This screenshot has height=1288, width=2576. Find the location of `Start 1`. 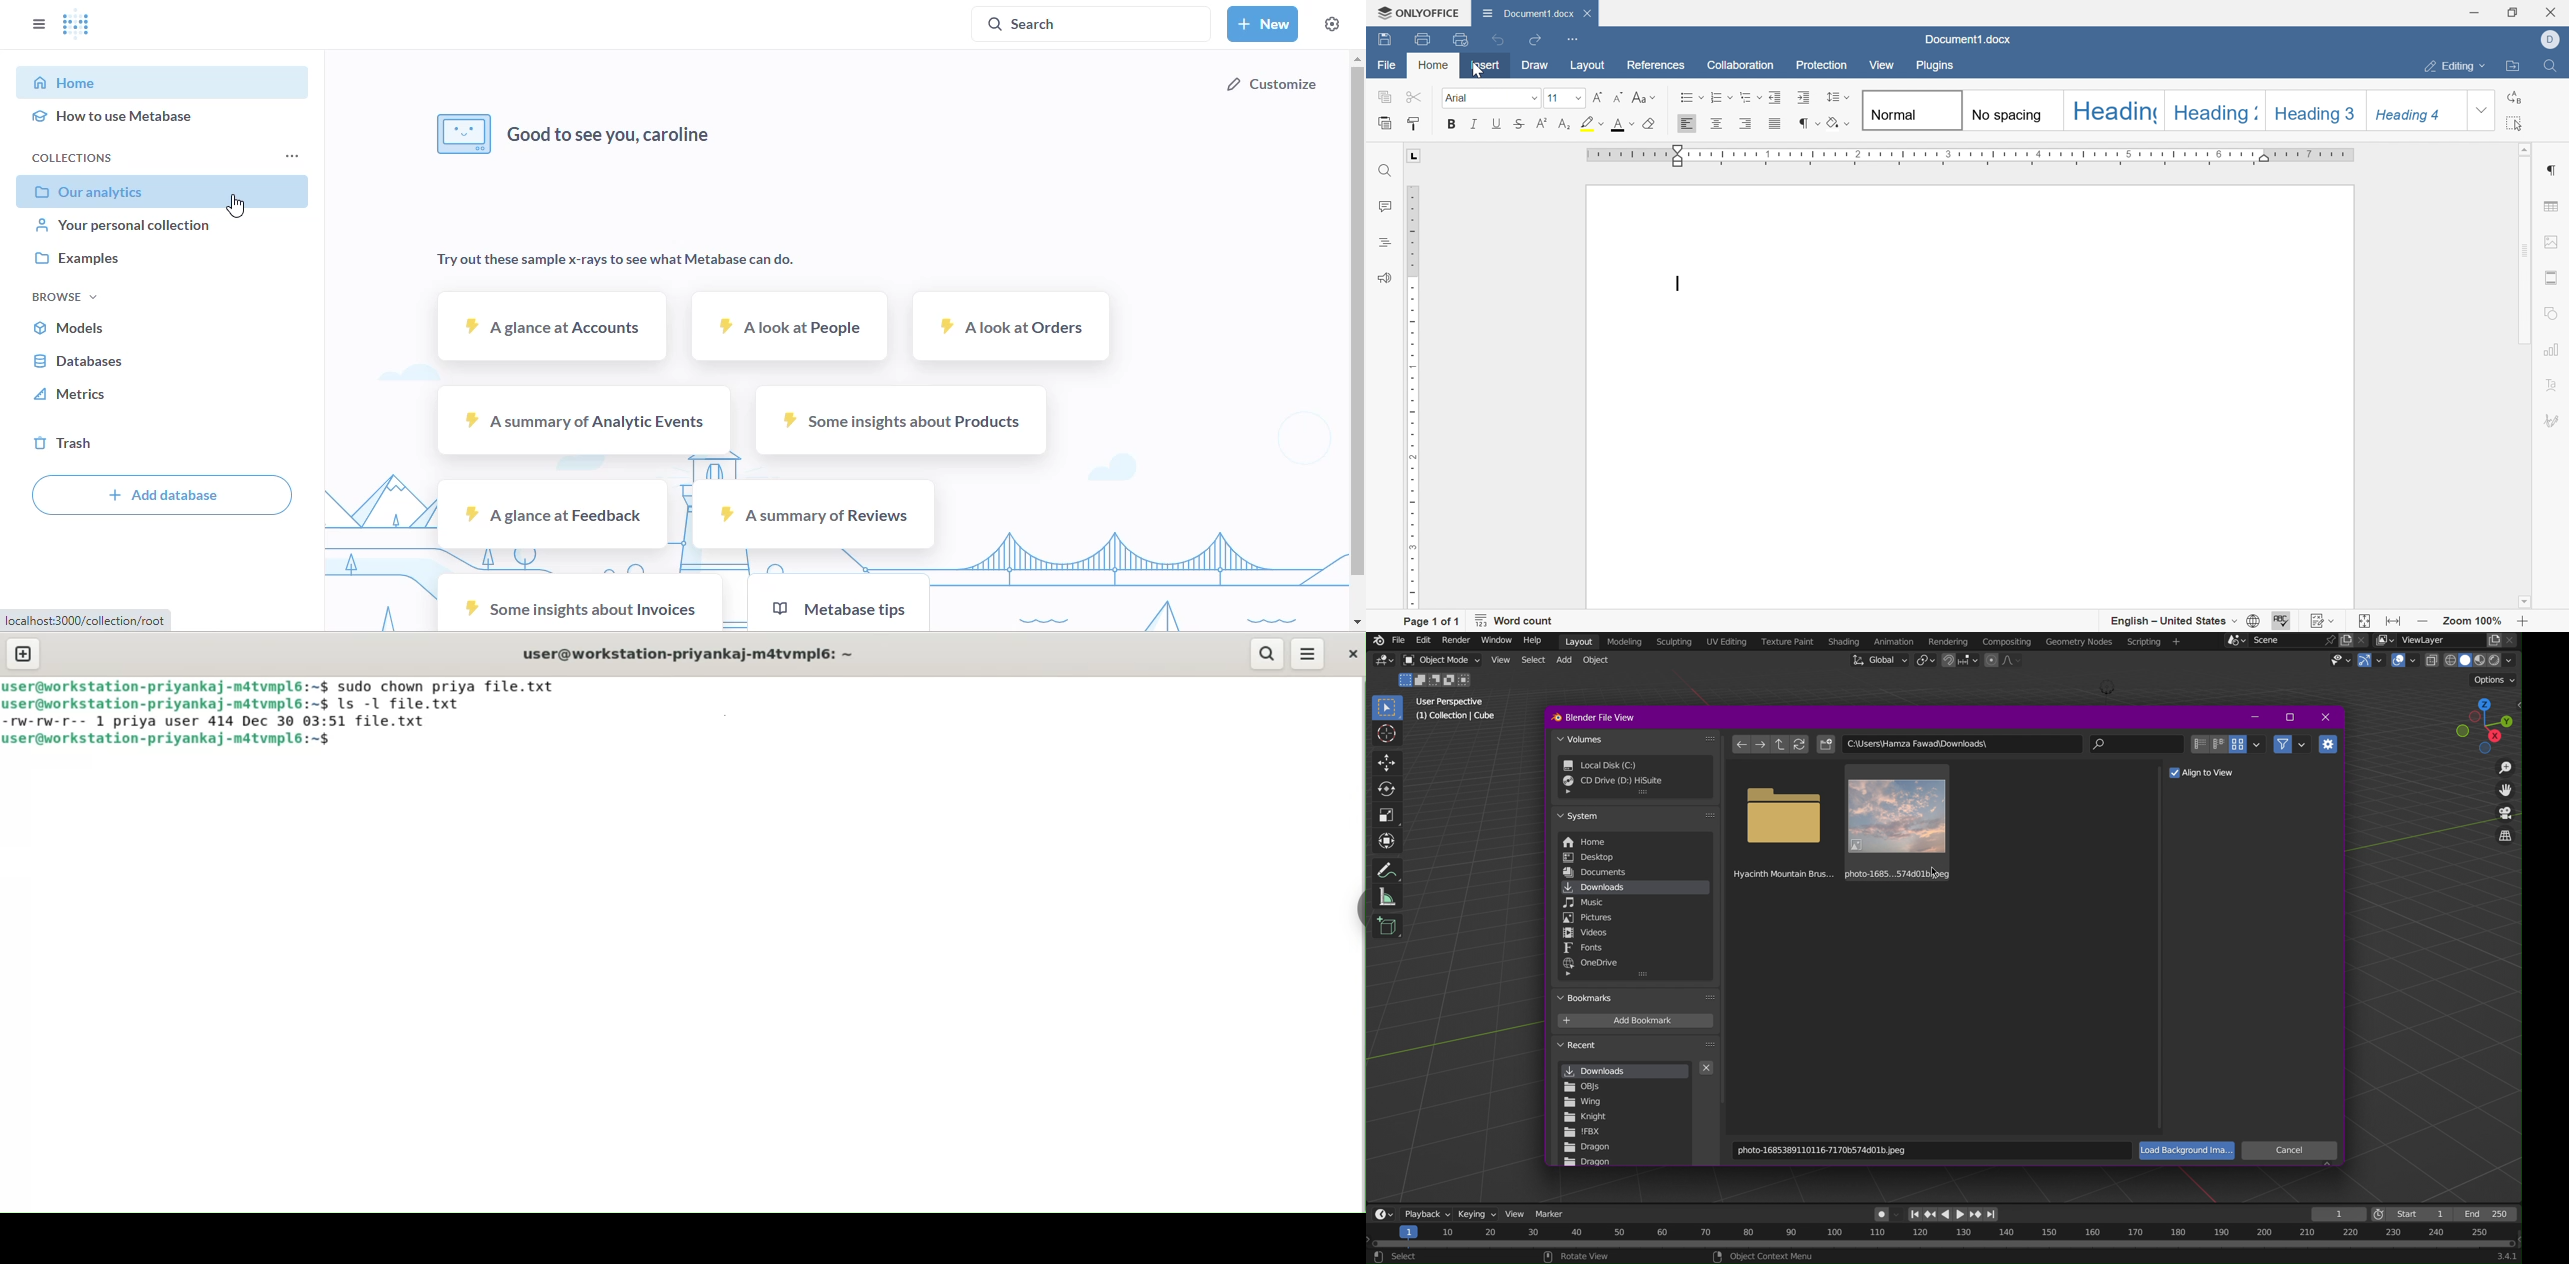

Start 1 is located at coordinates (2412, 1213).